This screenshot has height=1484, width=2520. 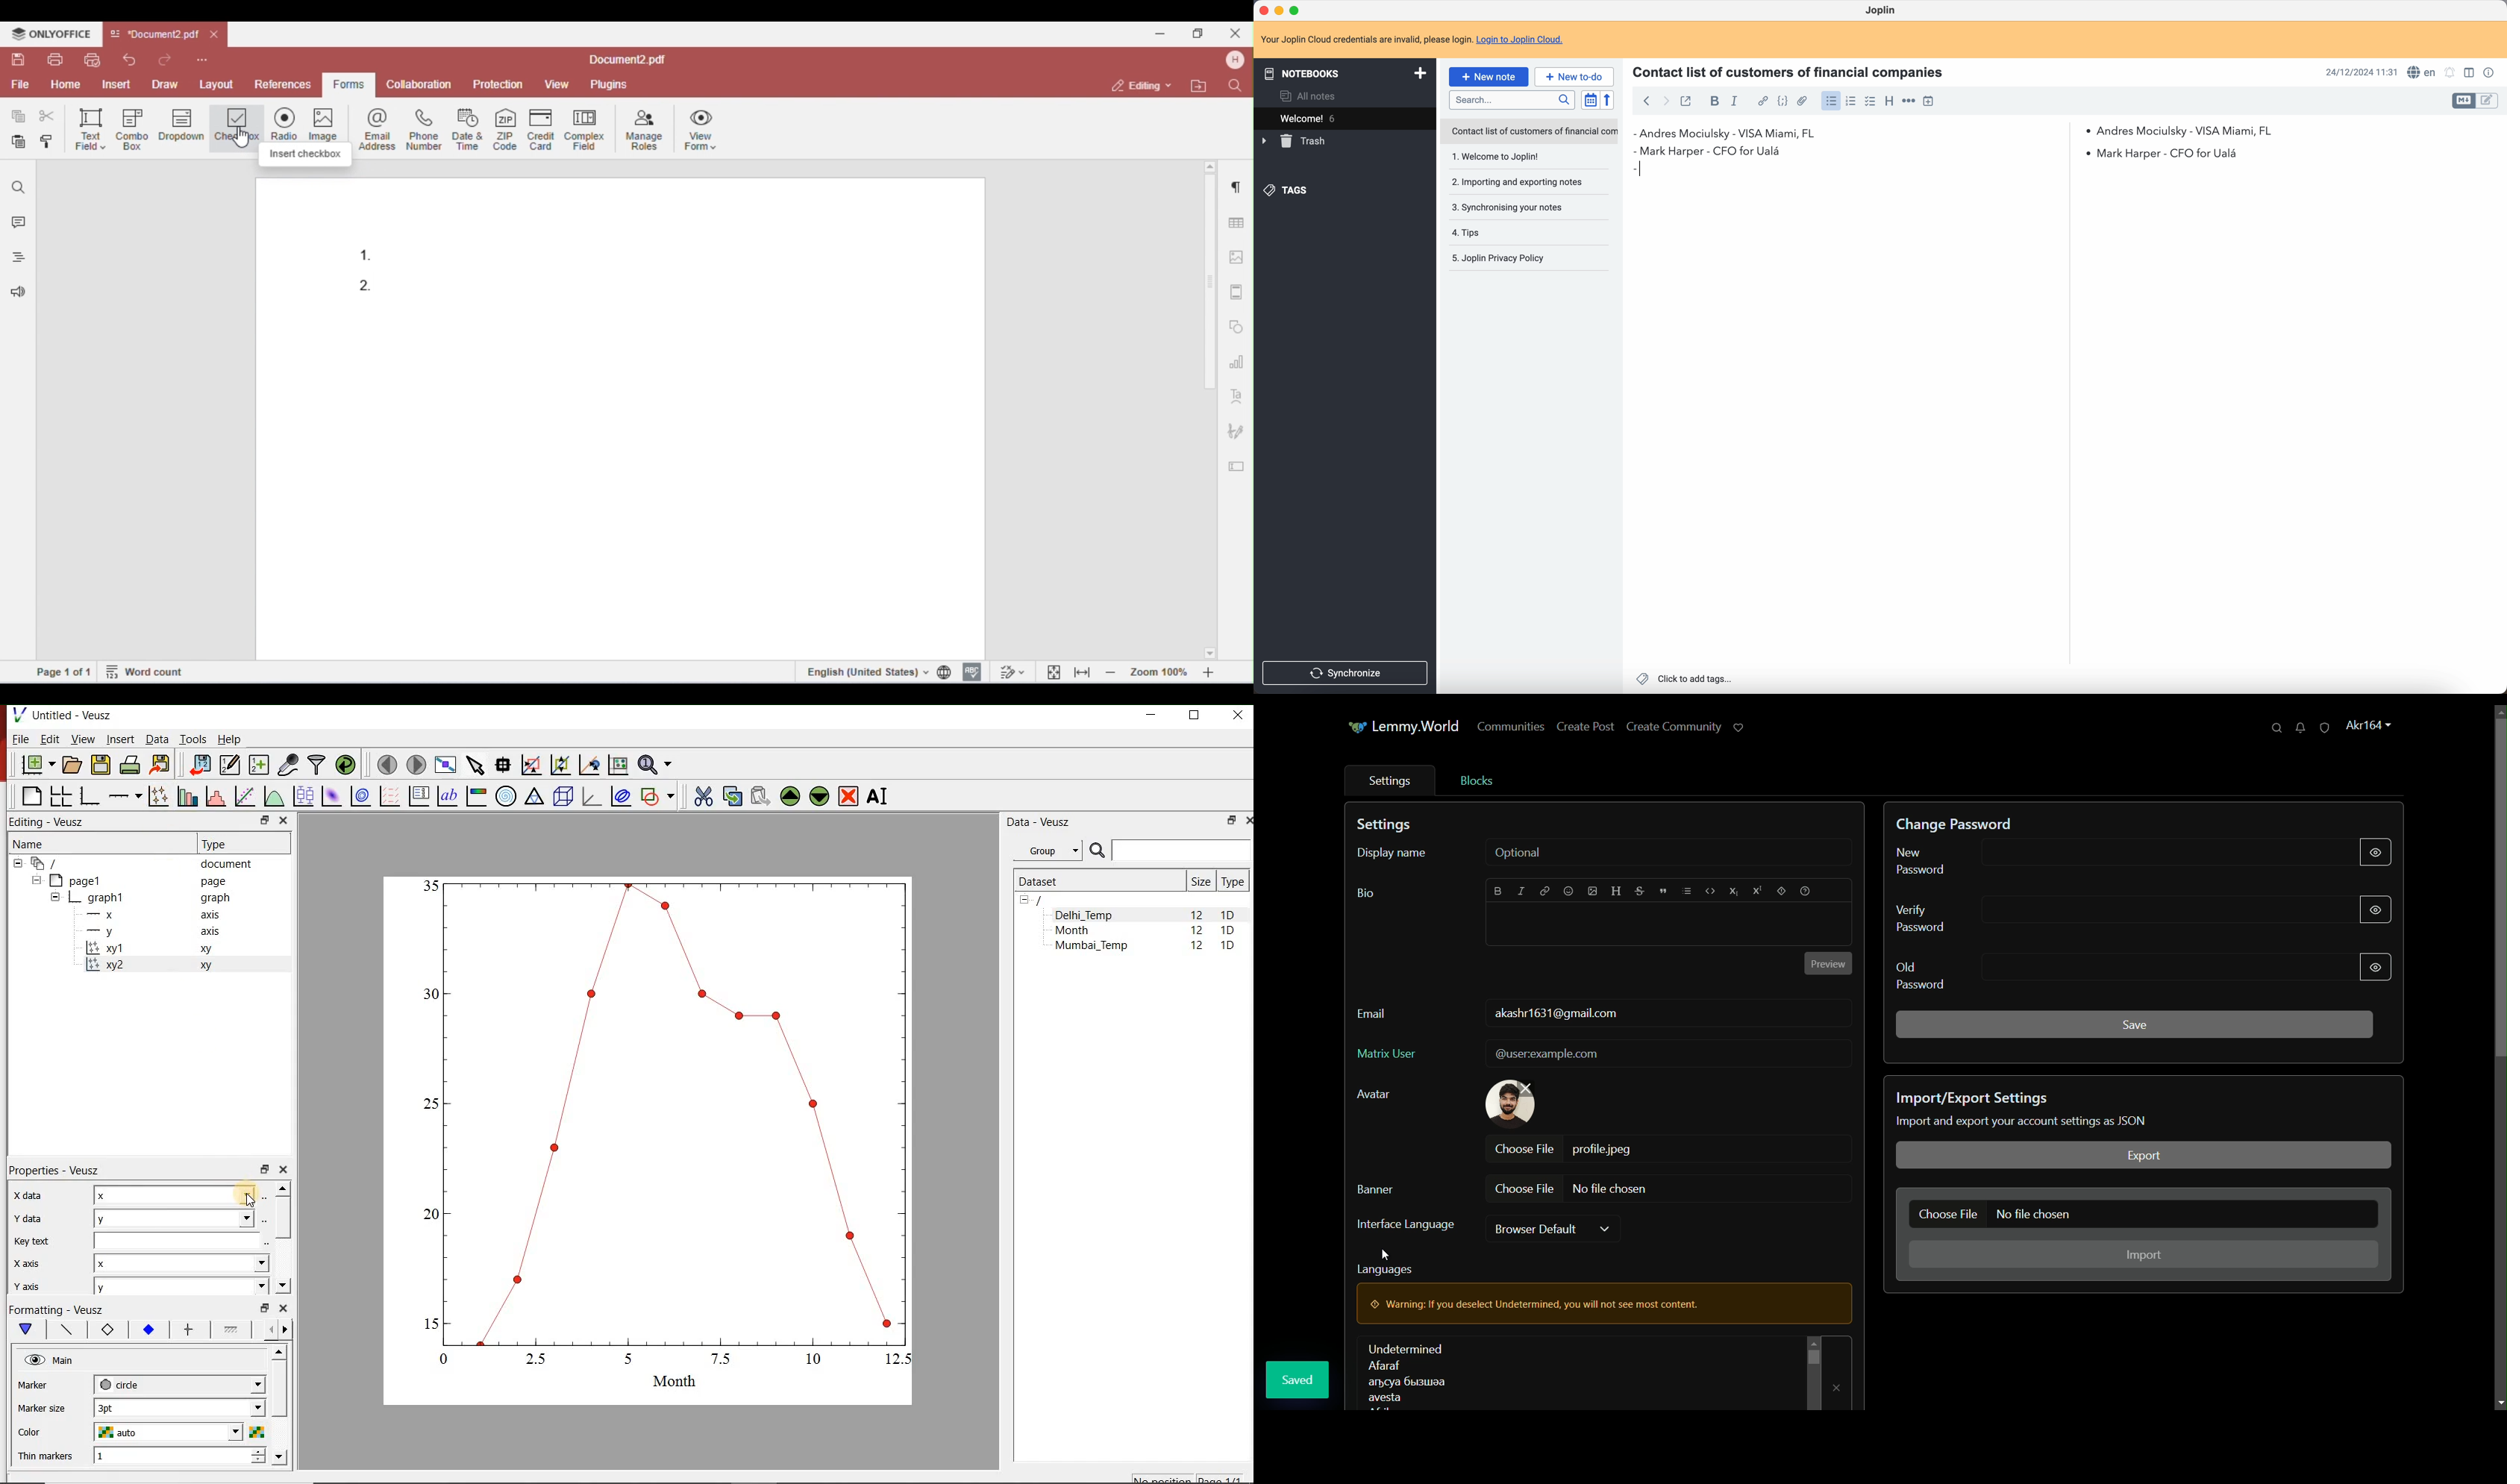 What do you see at coordinates (1640, 893) in the screenshot?
I see `strikethrough` at bounding box center [1640, 893].